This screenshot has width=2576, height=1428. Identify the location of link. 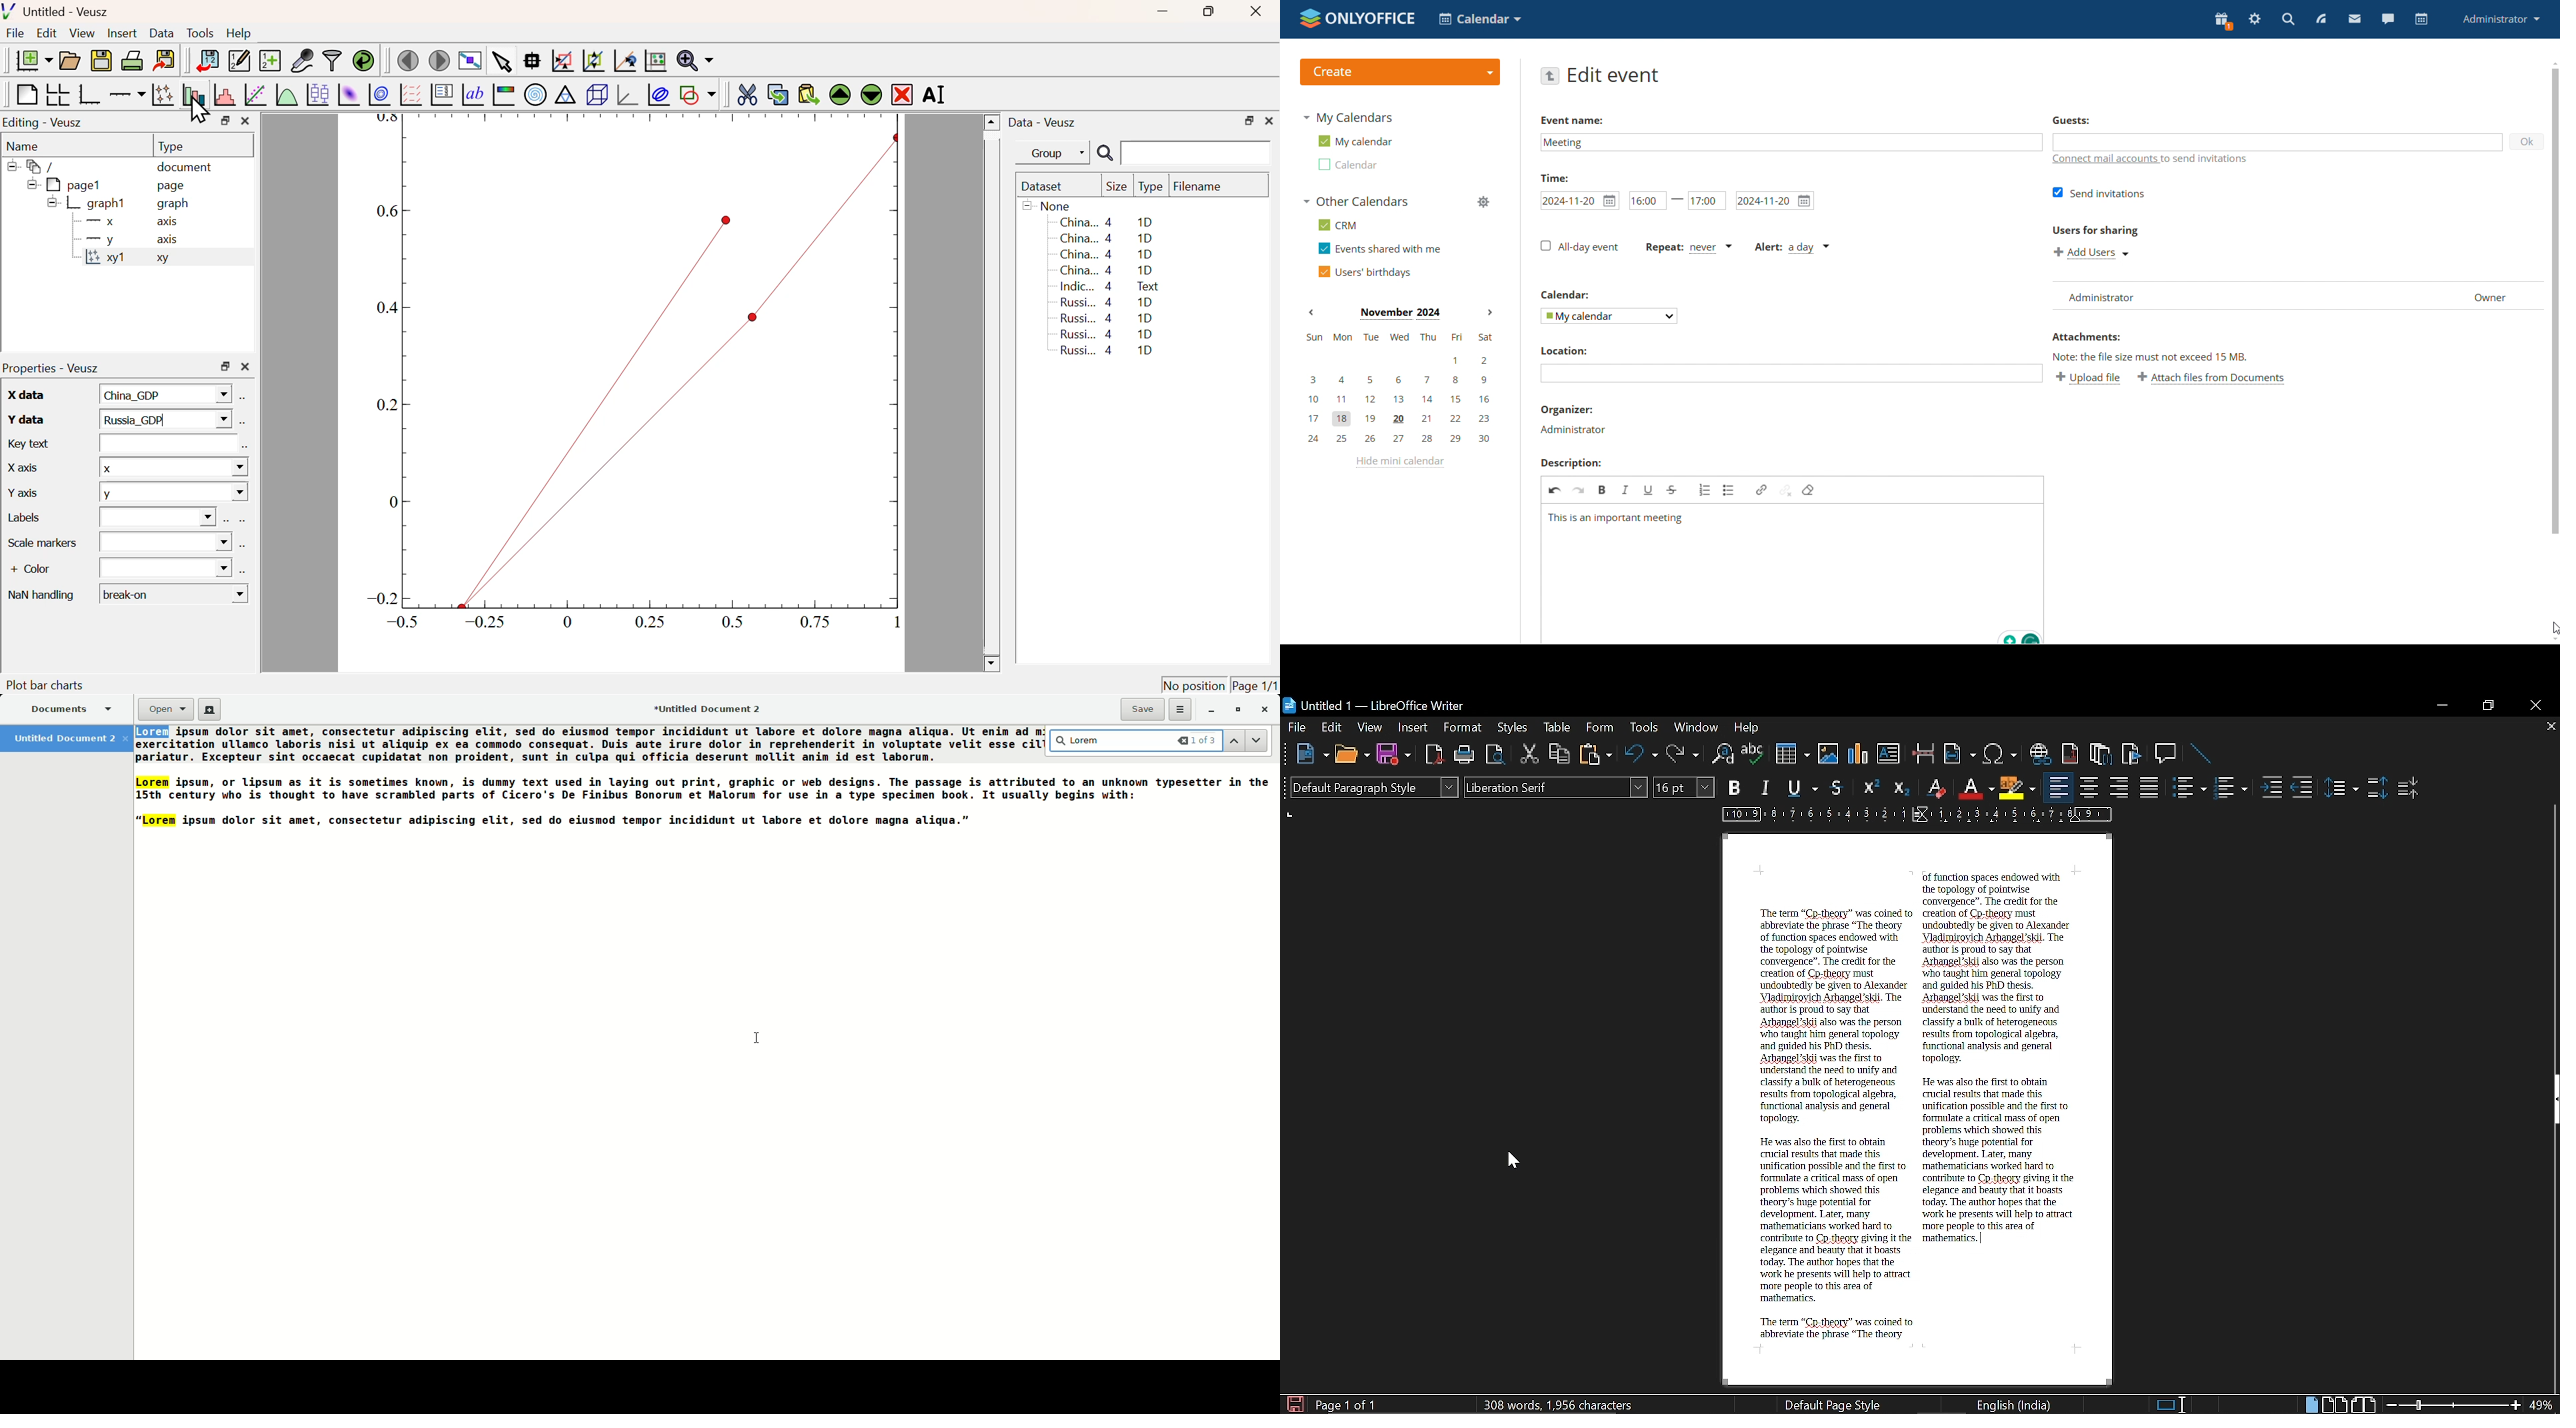
(1762, 491).